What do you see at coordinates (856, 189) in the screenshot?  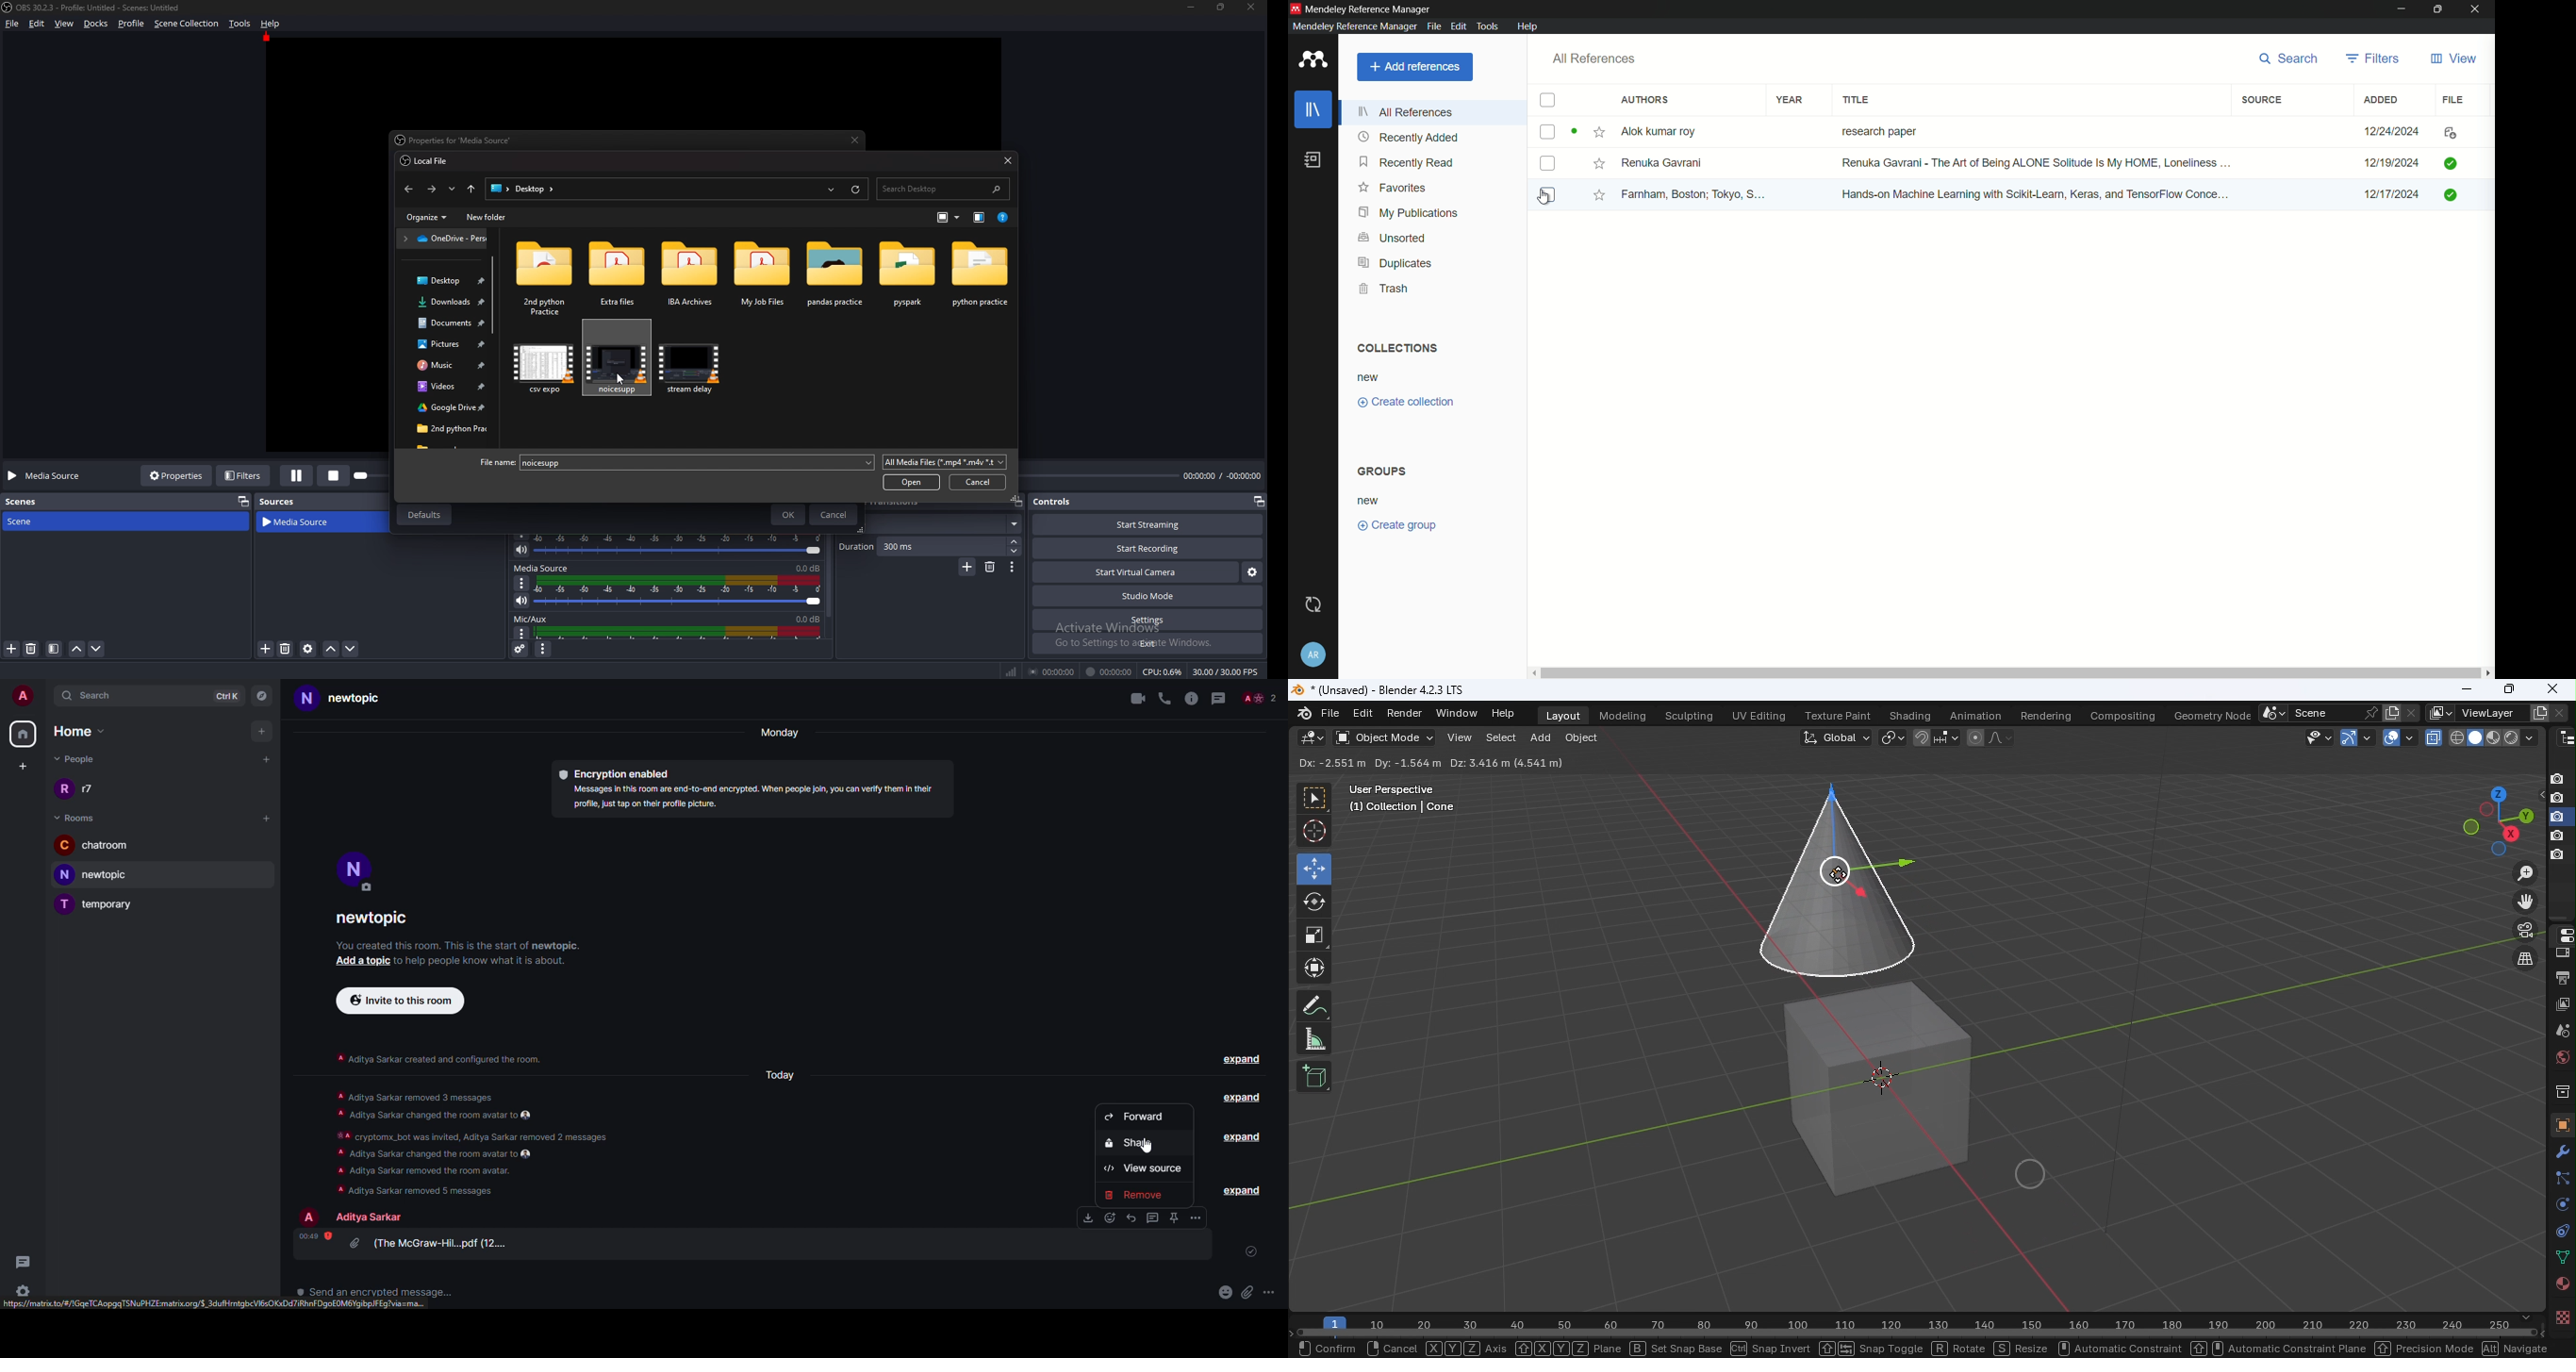 I see `refresh` at bounding box center [856, 189].